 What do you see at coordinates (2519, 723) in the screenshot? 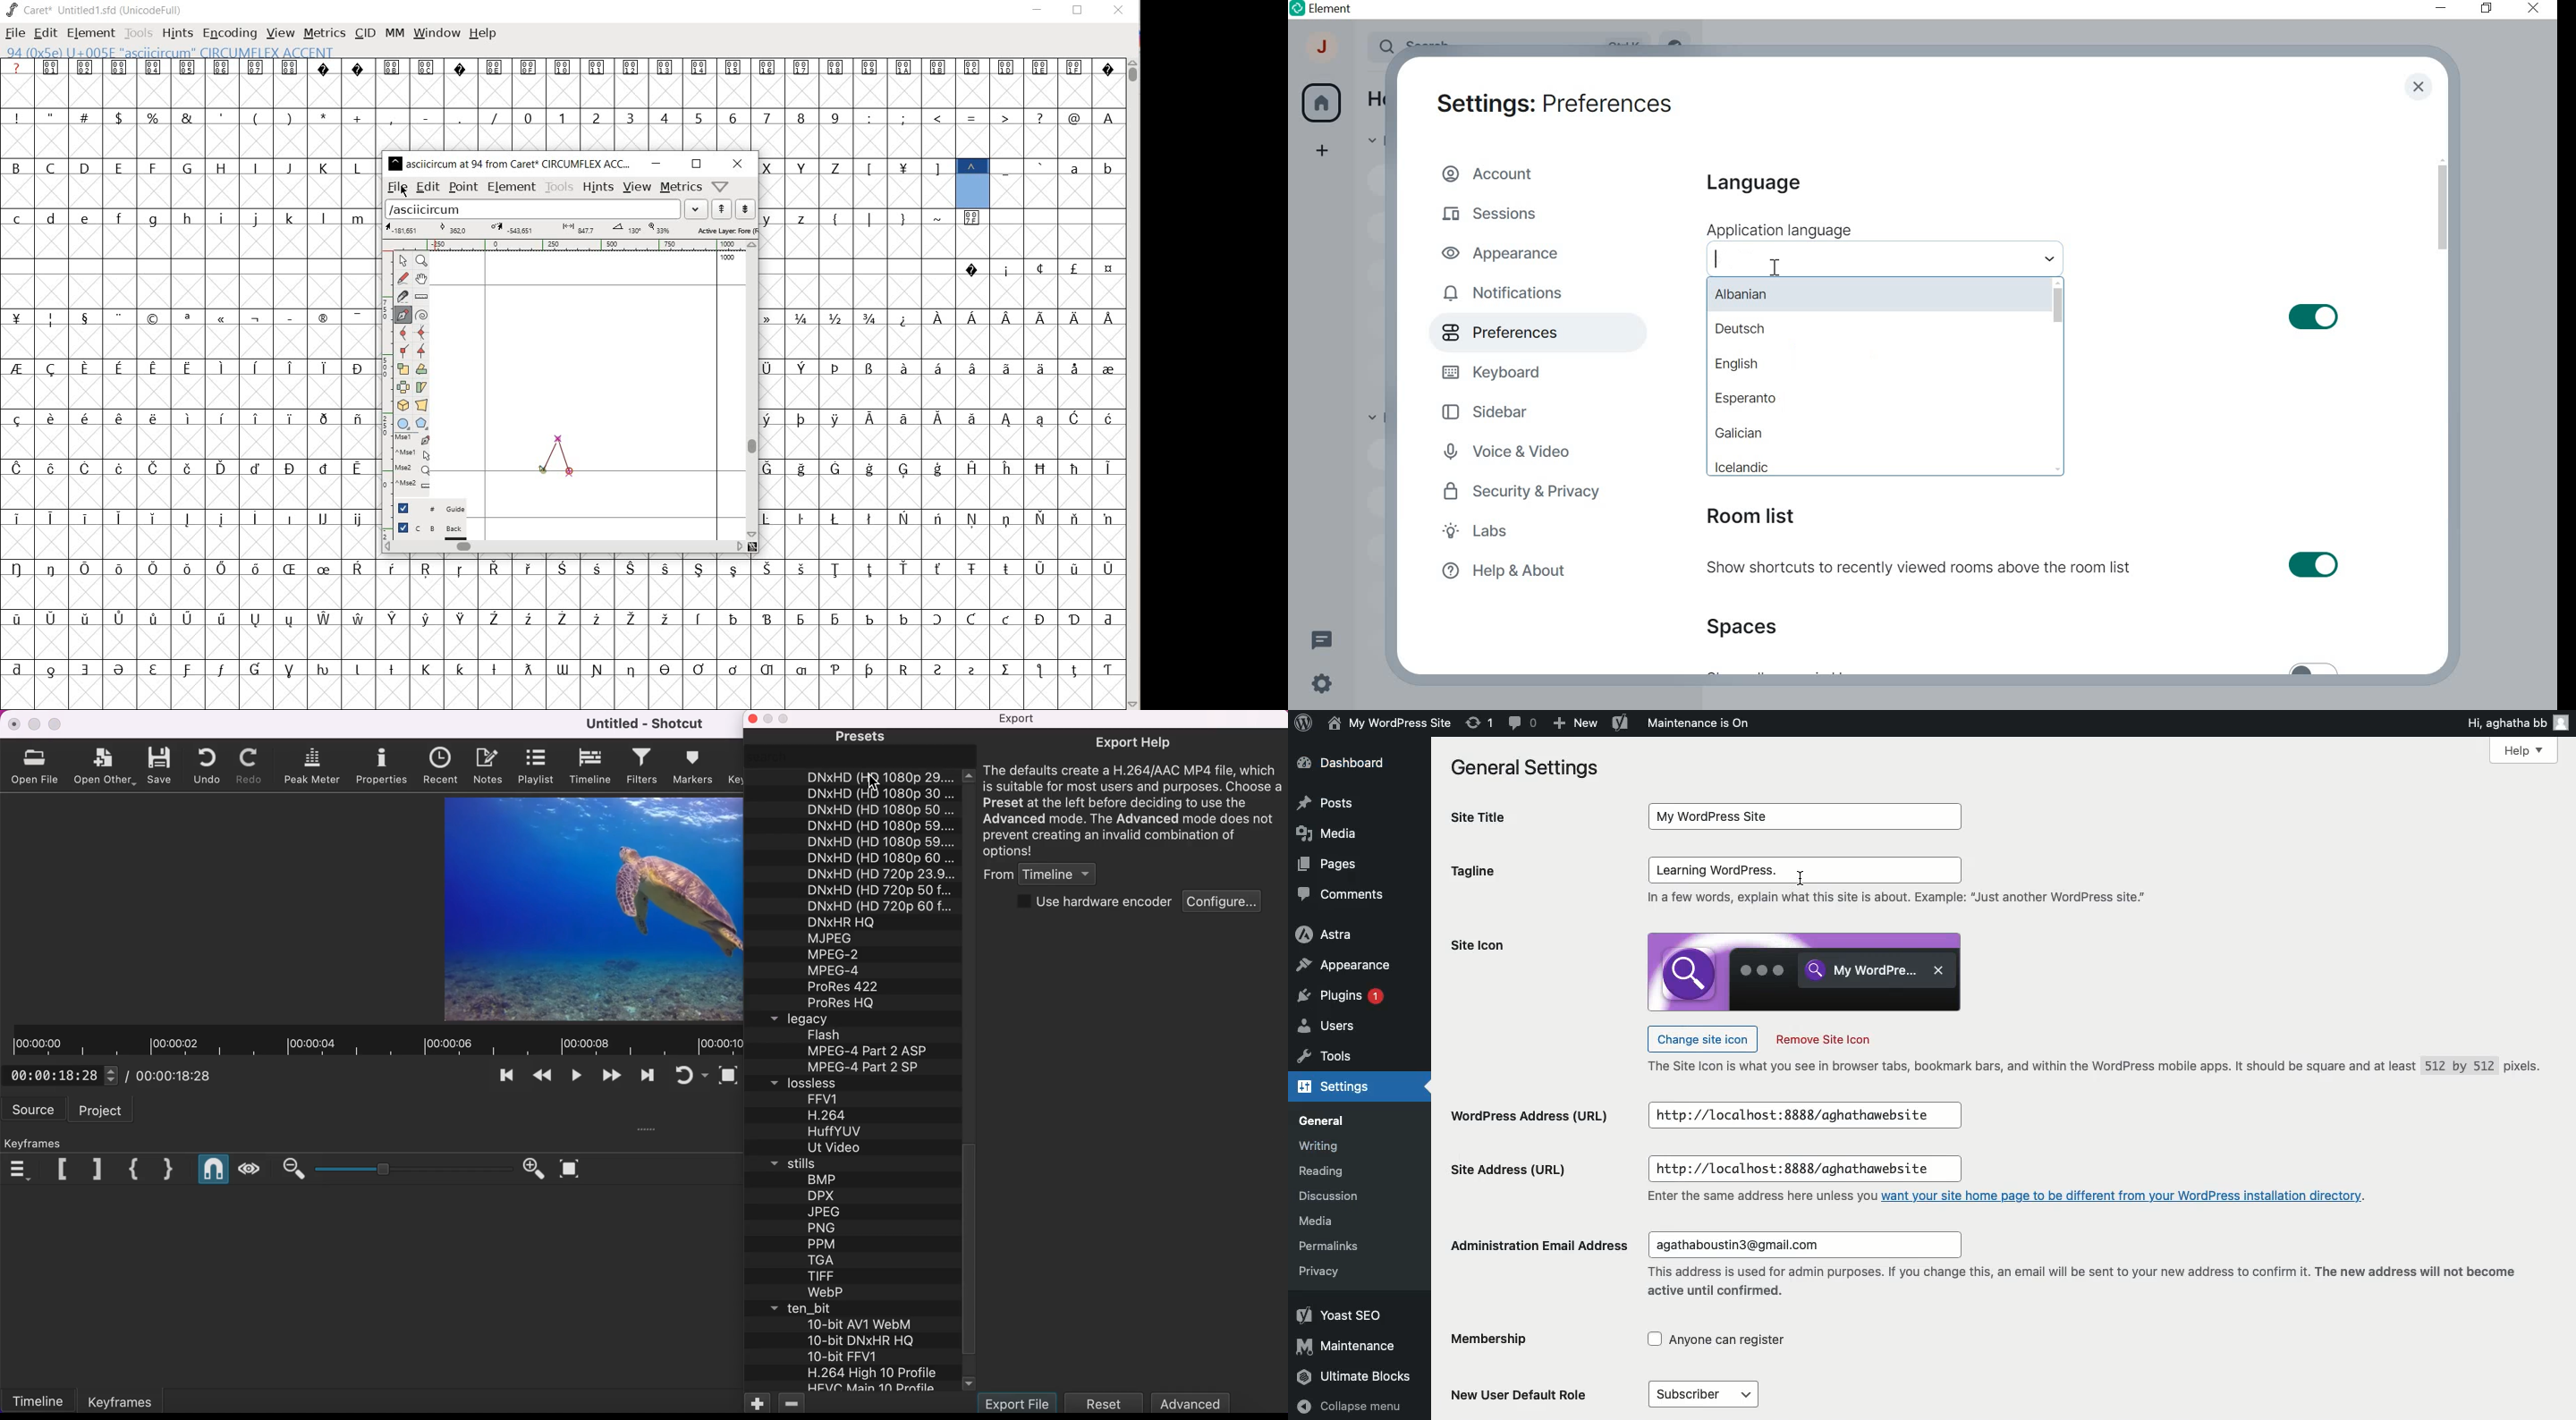
I see `Hi user` at bounding box center [2519, 723].